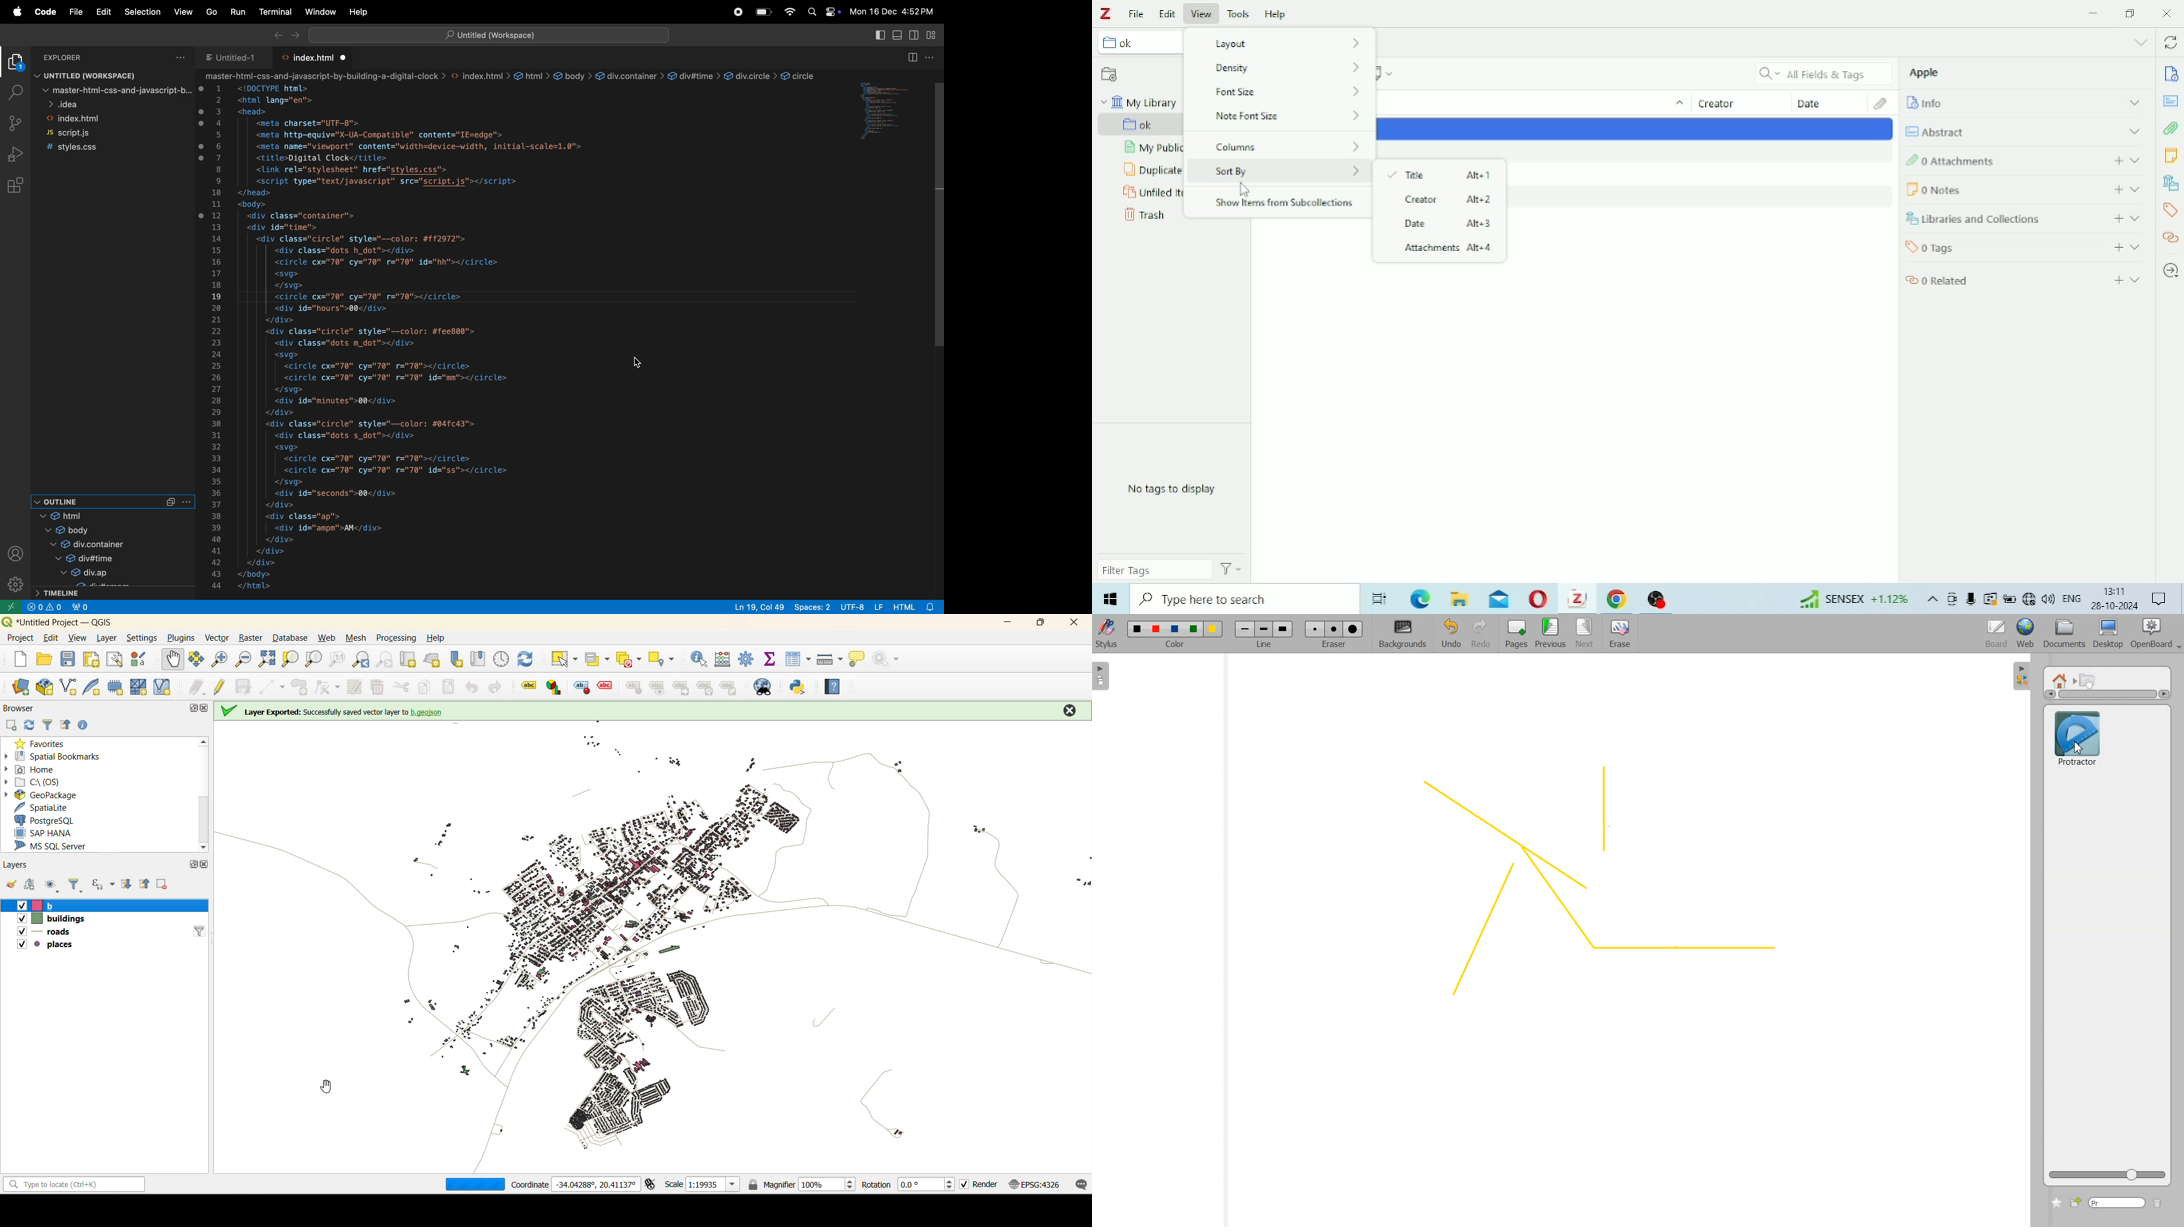 This screenshot has width=2184, height=1232. Describe the element at coordinates (94, 686) in the screenshot. I see `new spatialite` at that location.